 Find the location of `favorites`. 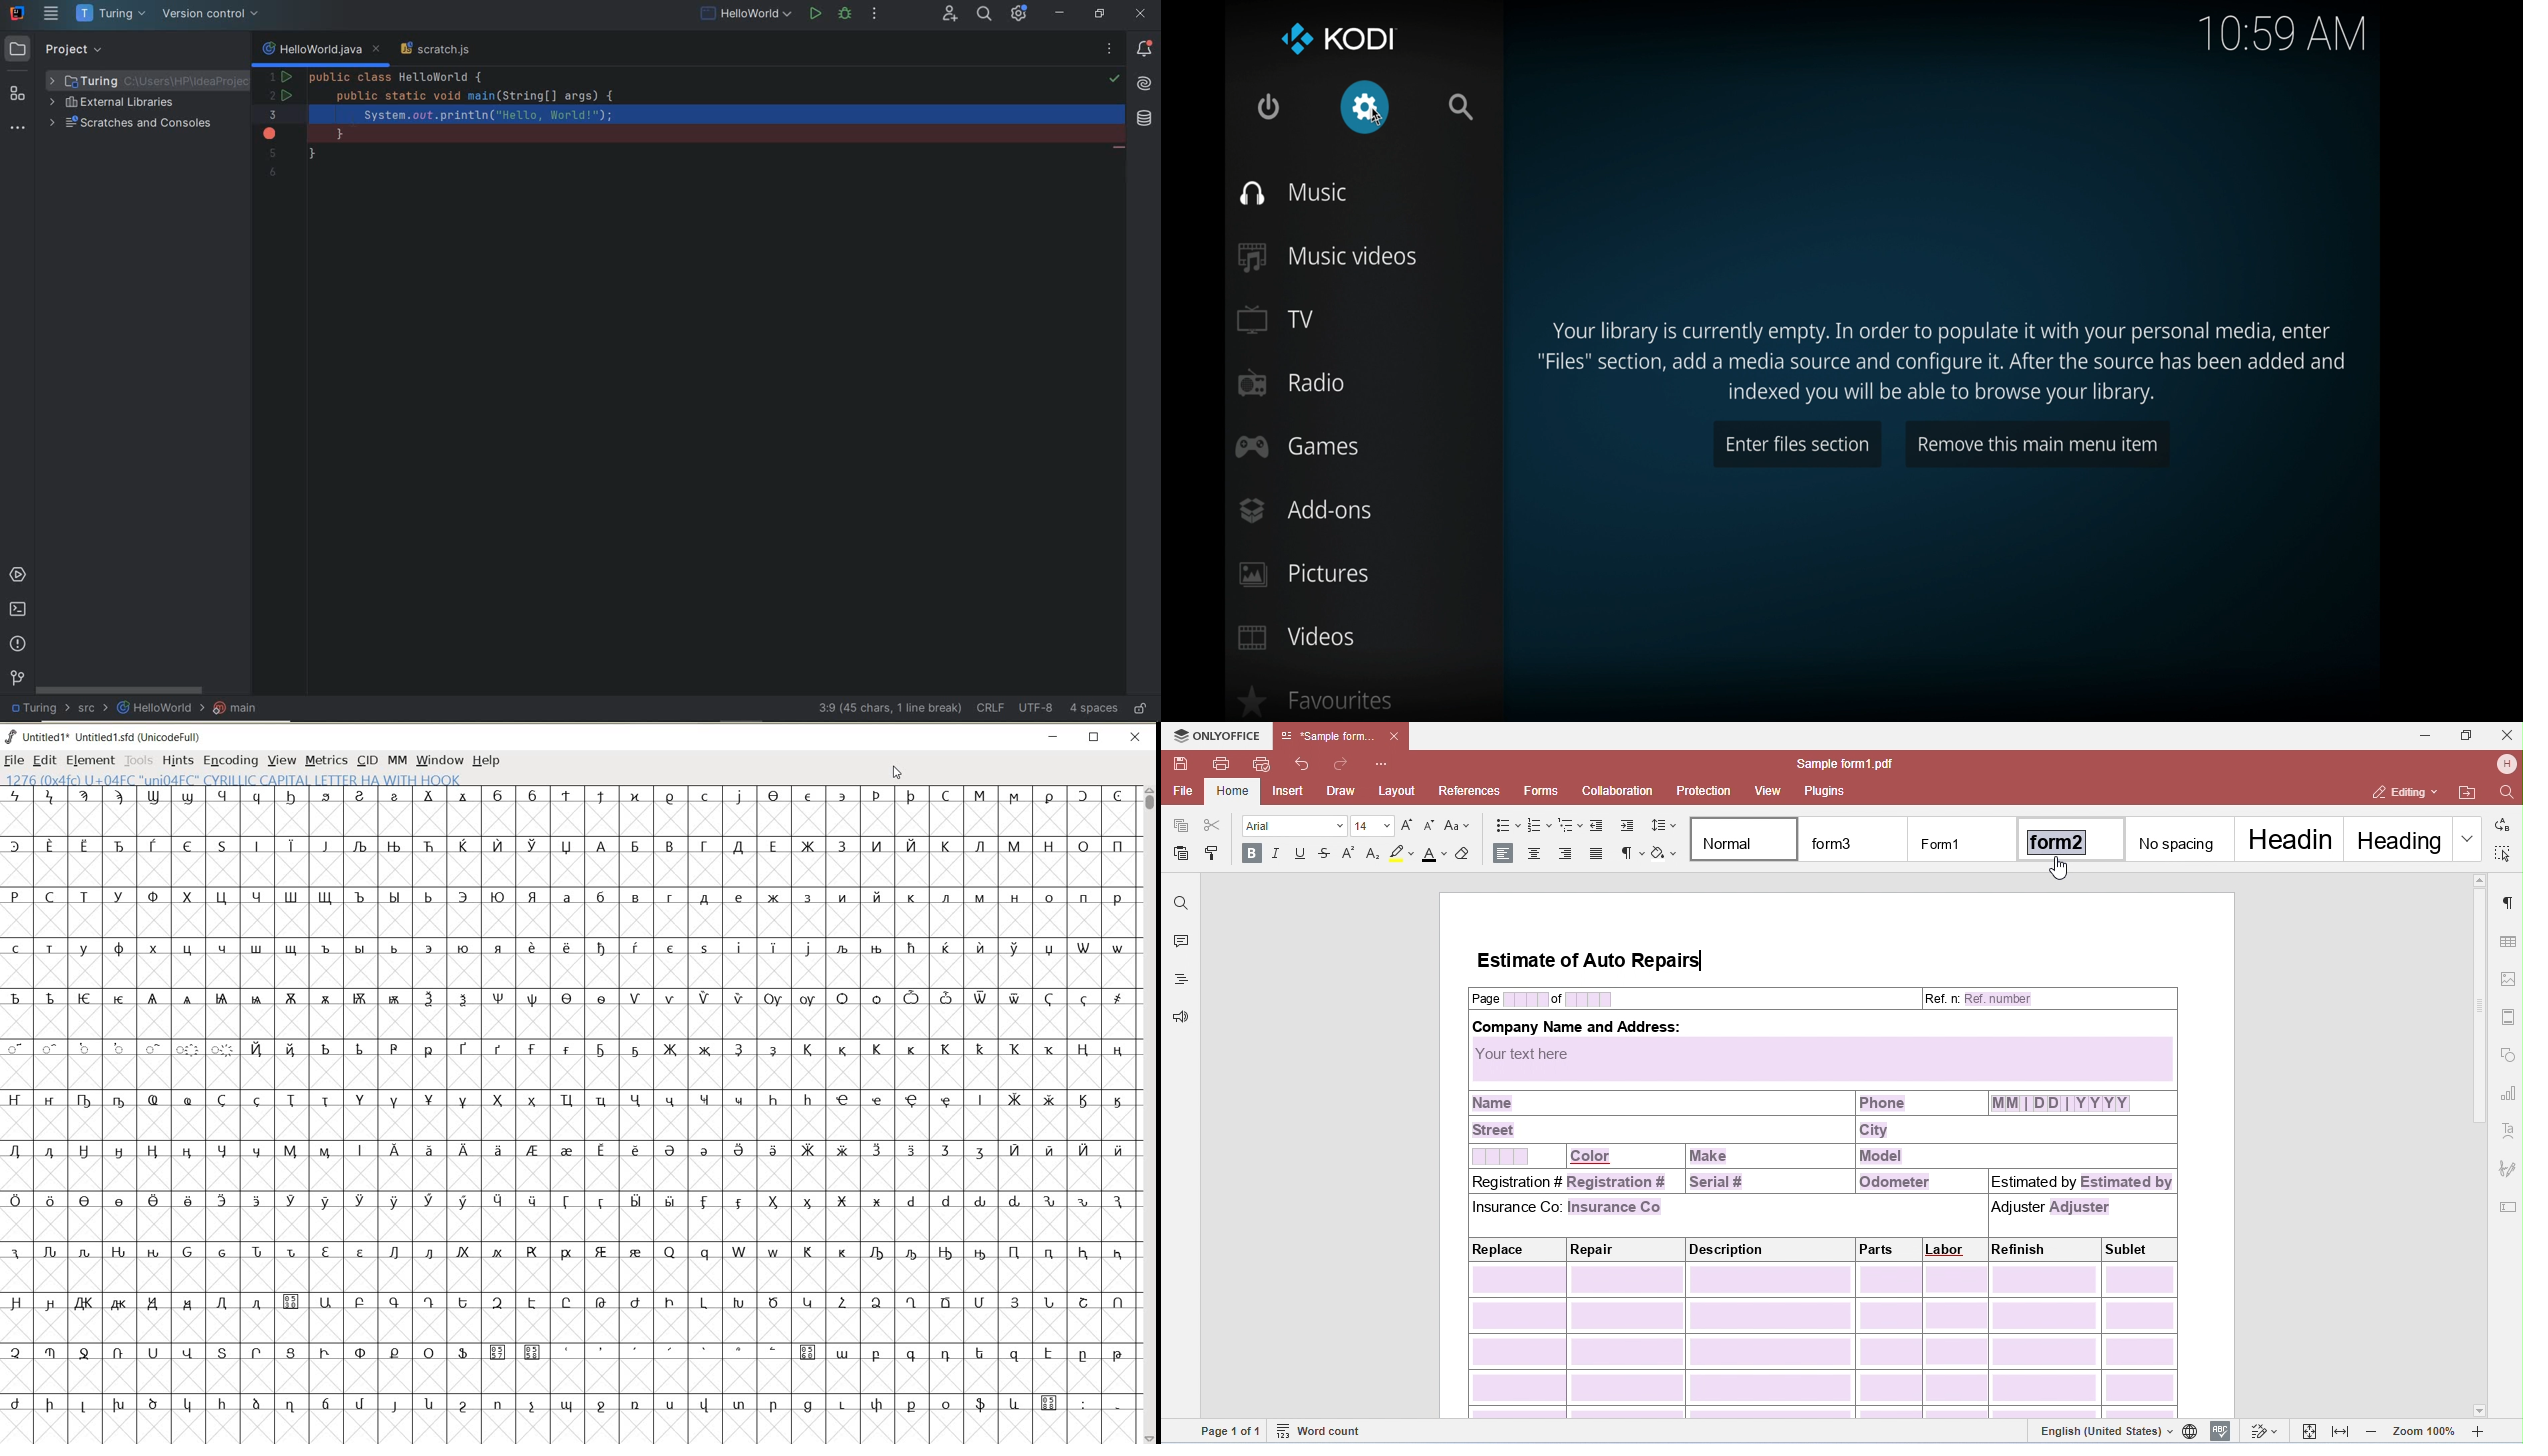

favorites is located at coordinates (1313, 701).